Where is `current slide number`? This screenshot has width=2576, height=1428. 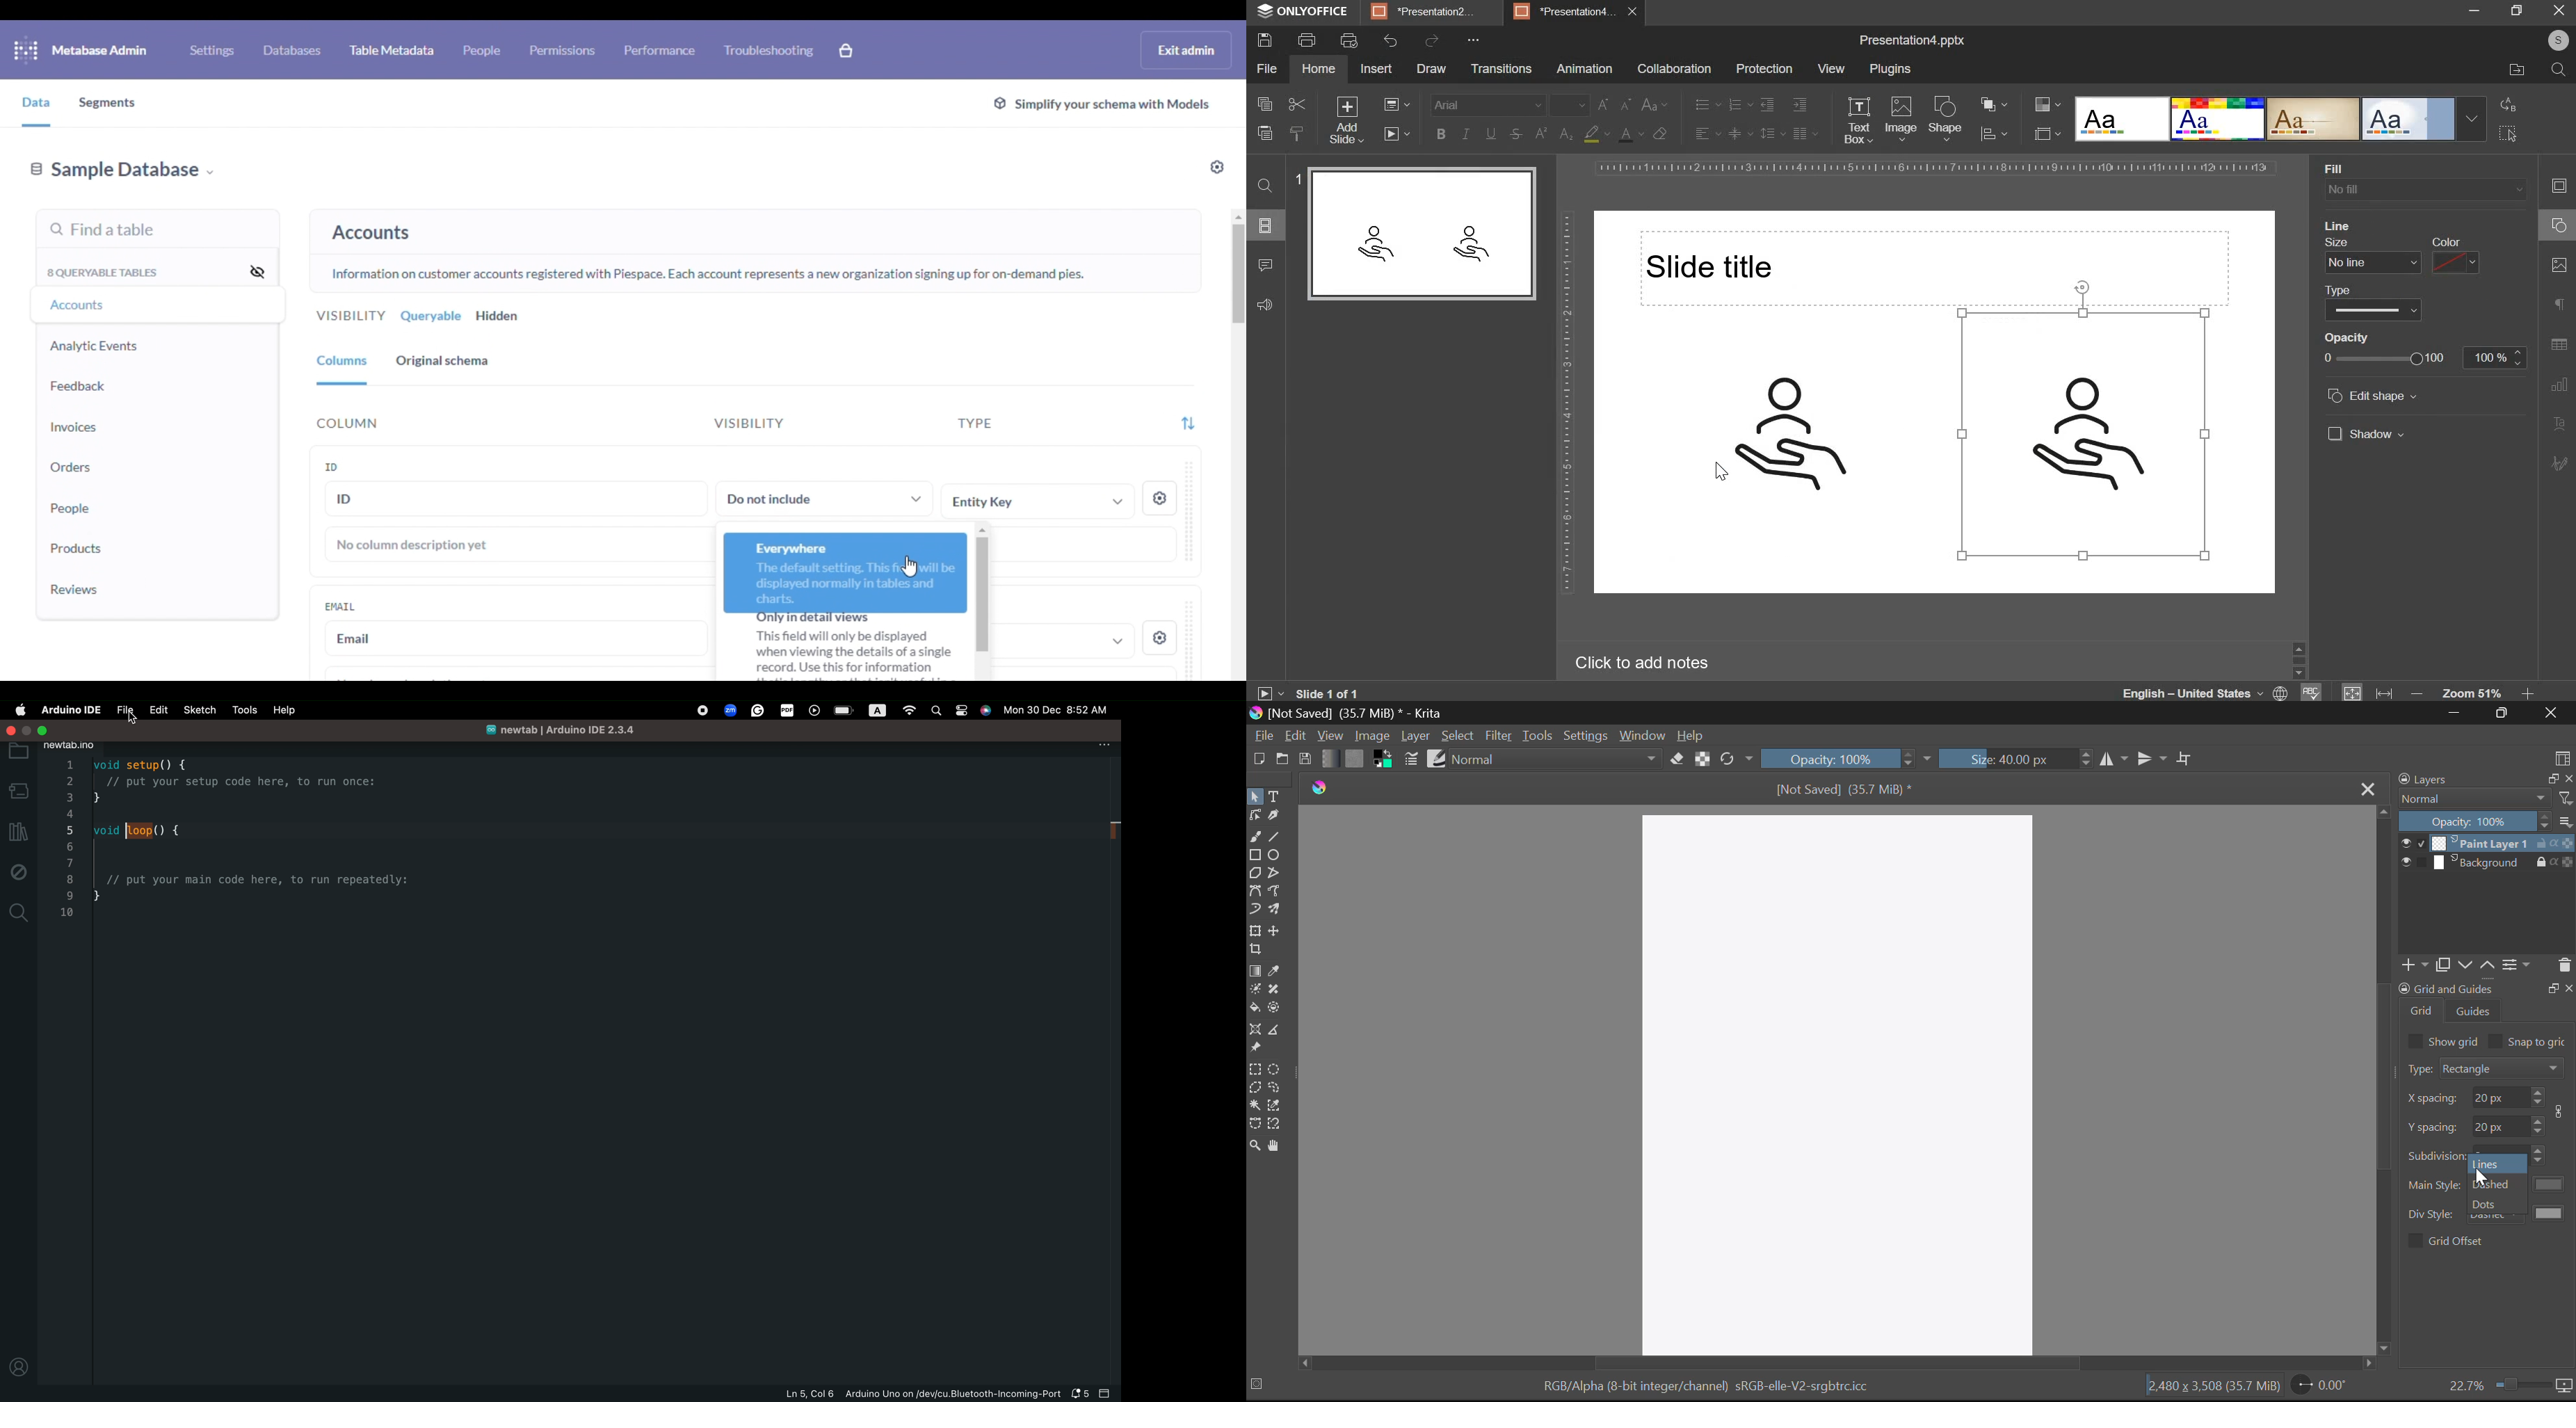
current slide number is located at coordinates (1331, 693).